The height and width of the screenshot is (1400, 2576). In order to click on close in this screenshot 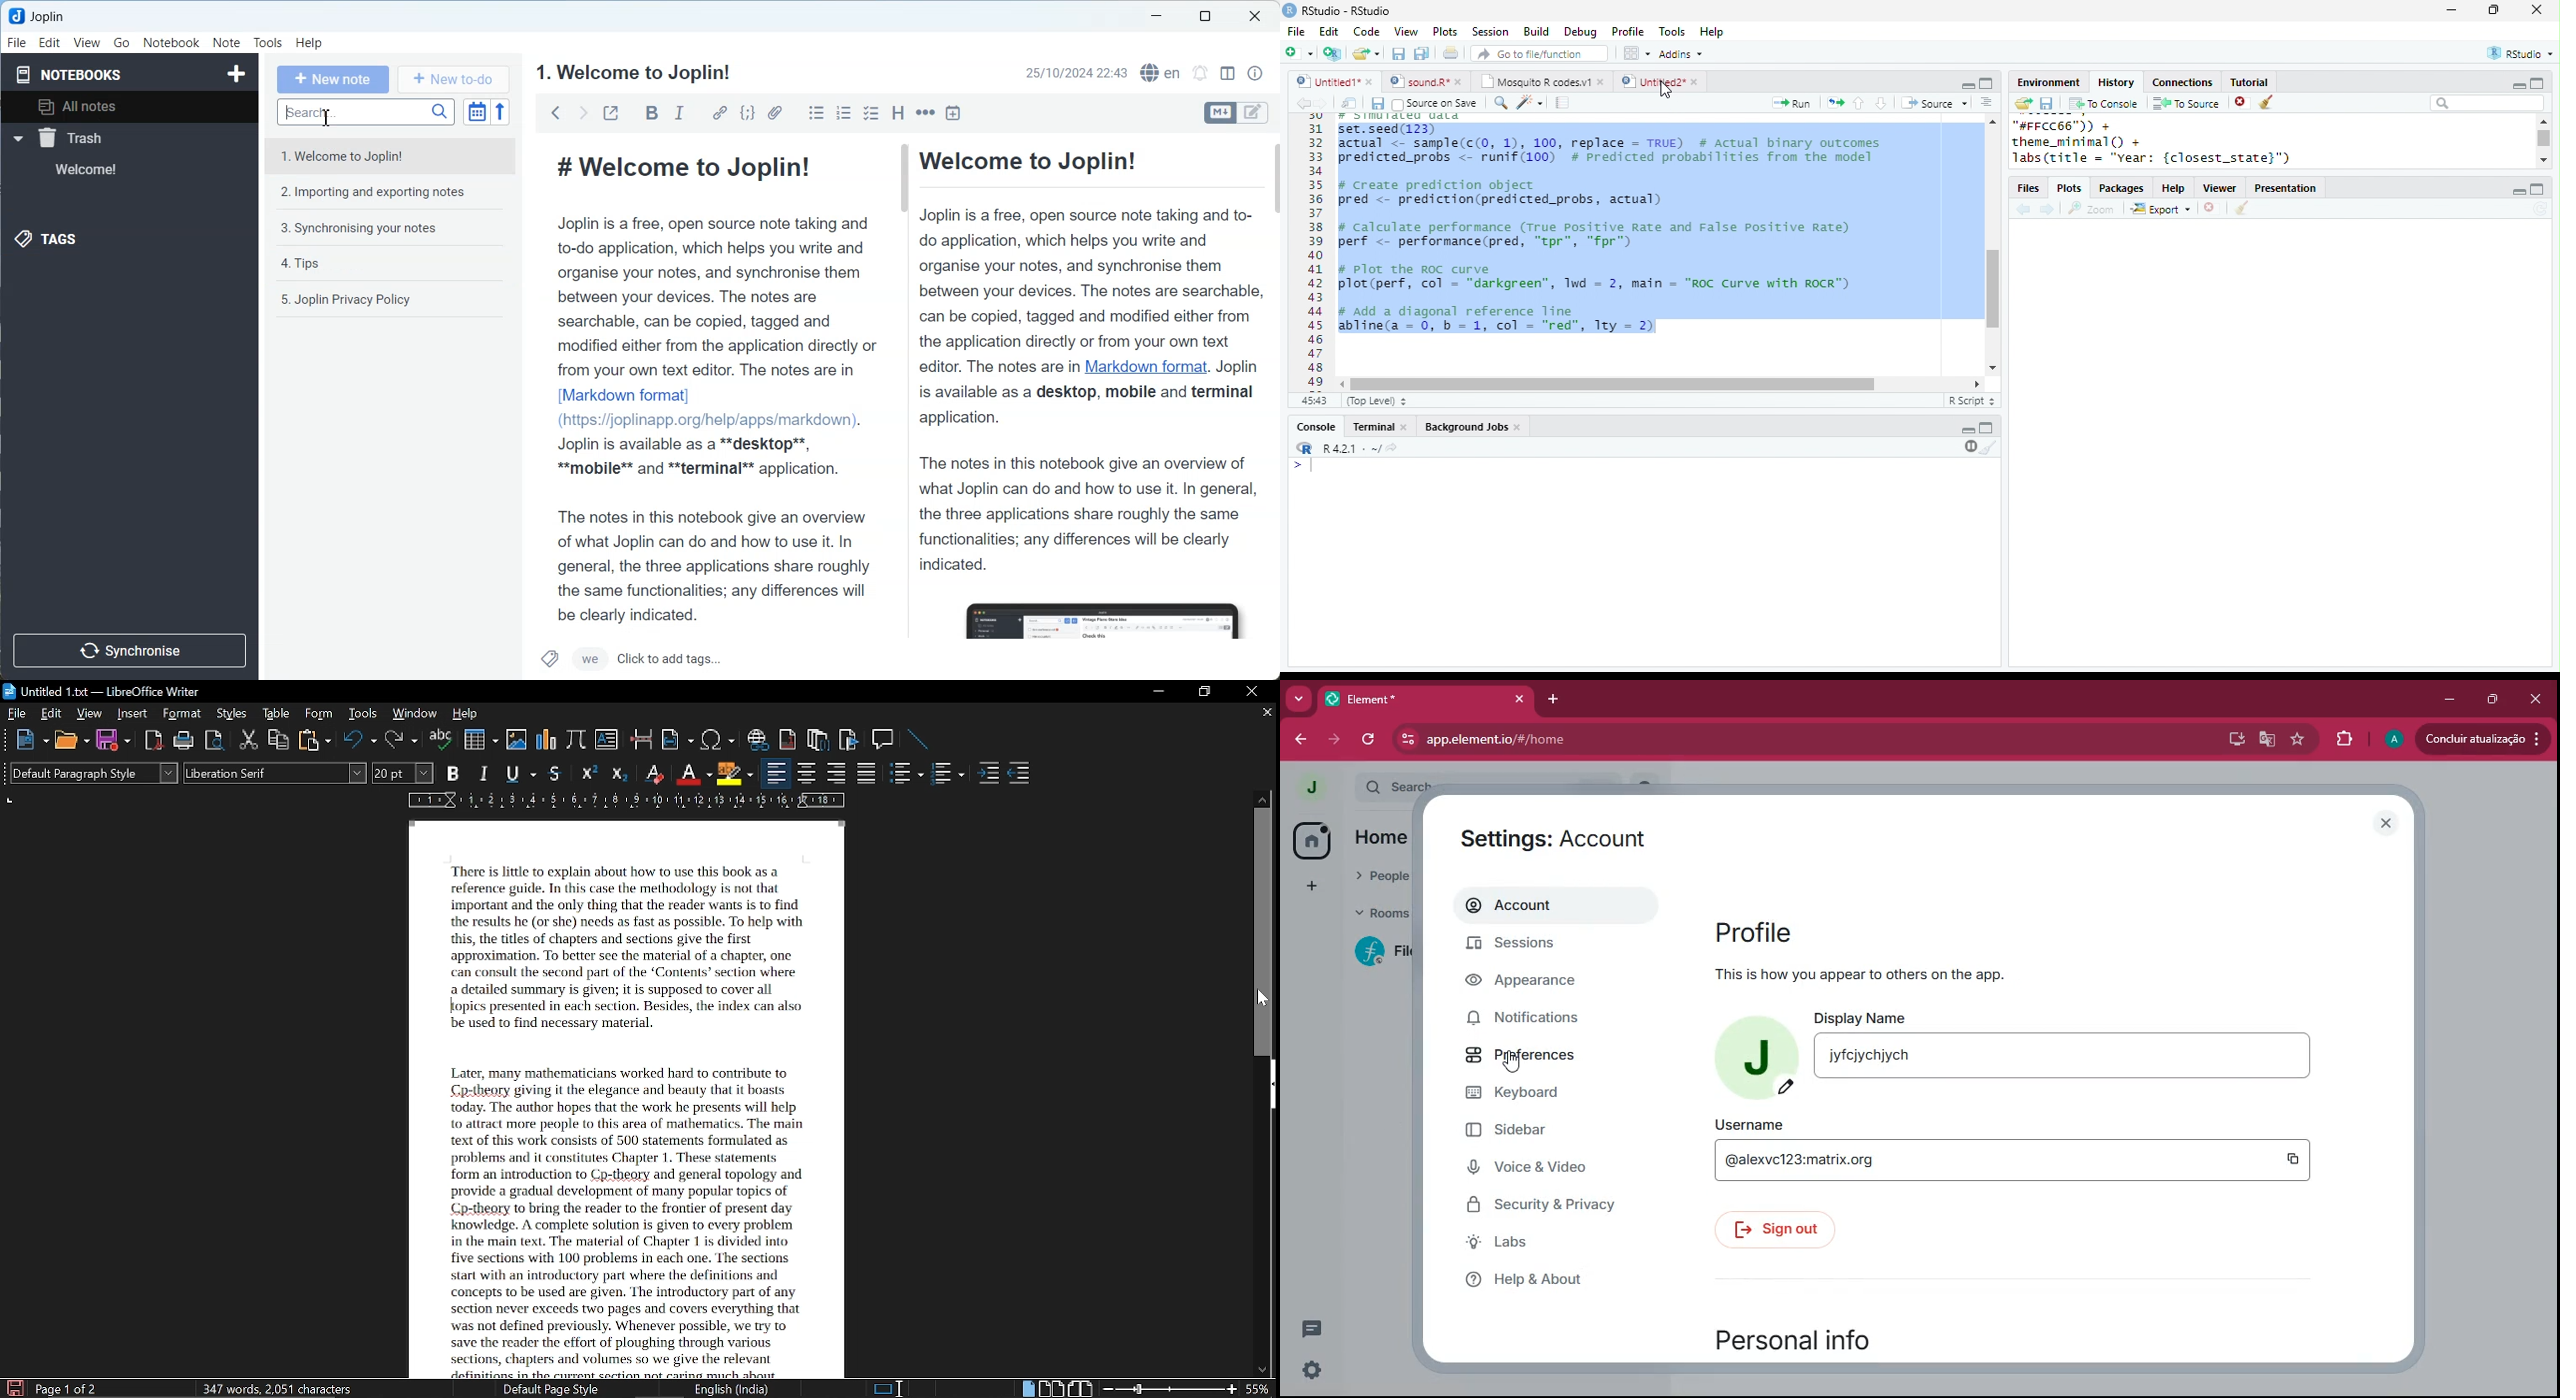, I will do `click(1249, 691)`.